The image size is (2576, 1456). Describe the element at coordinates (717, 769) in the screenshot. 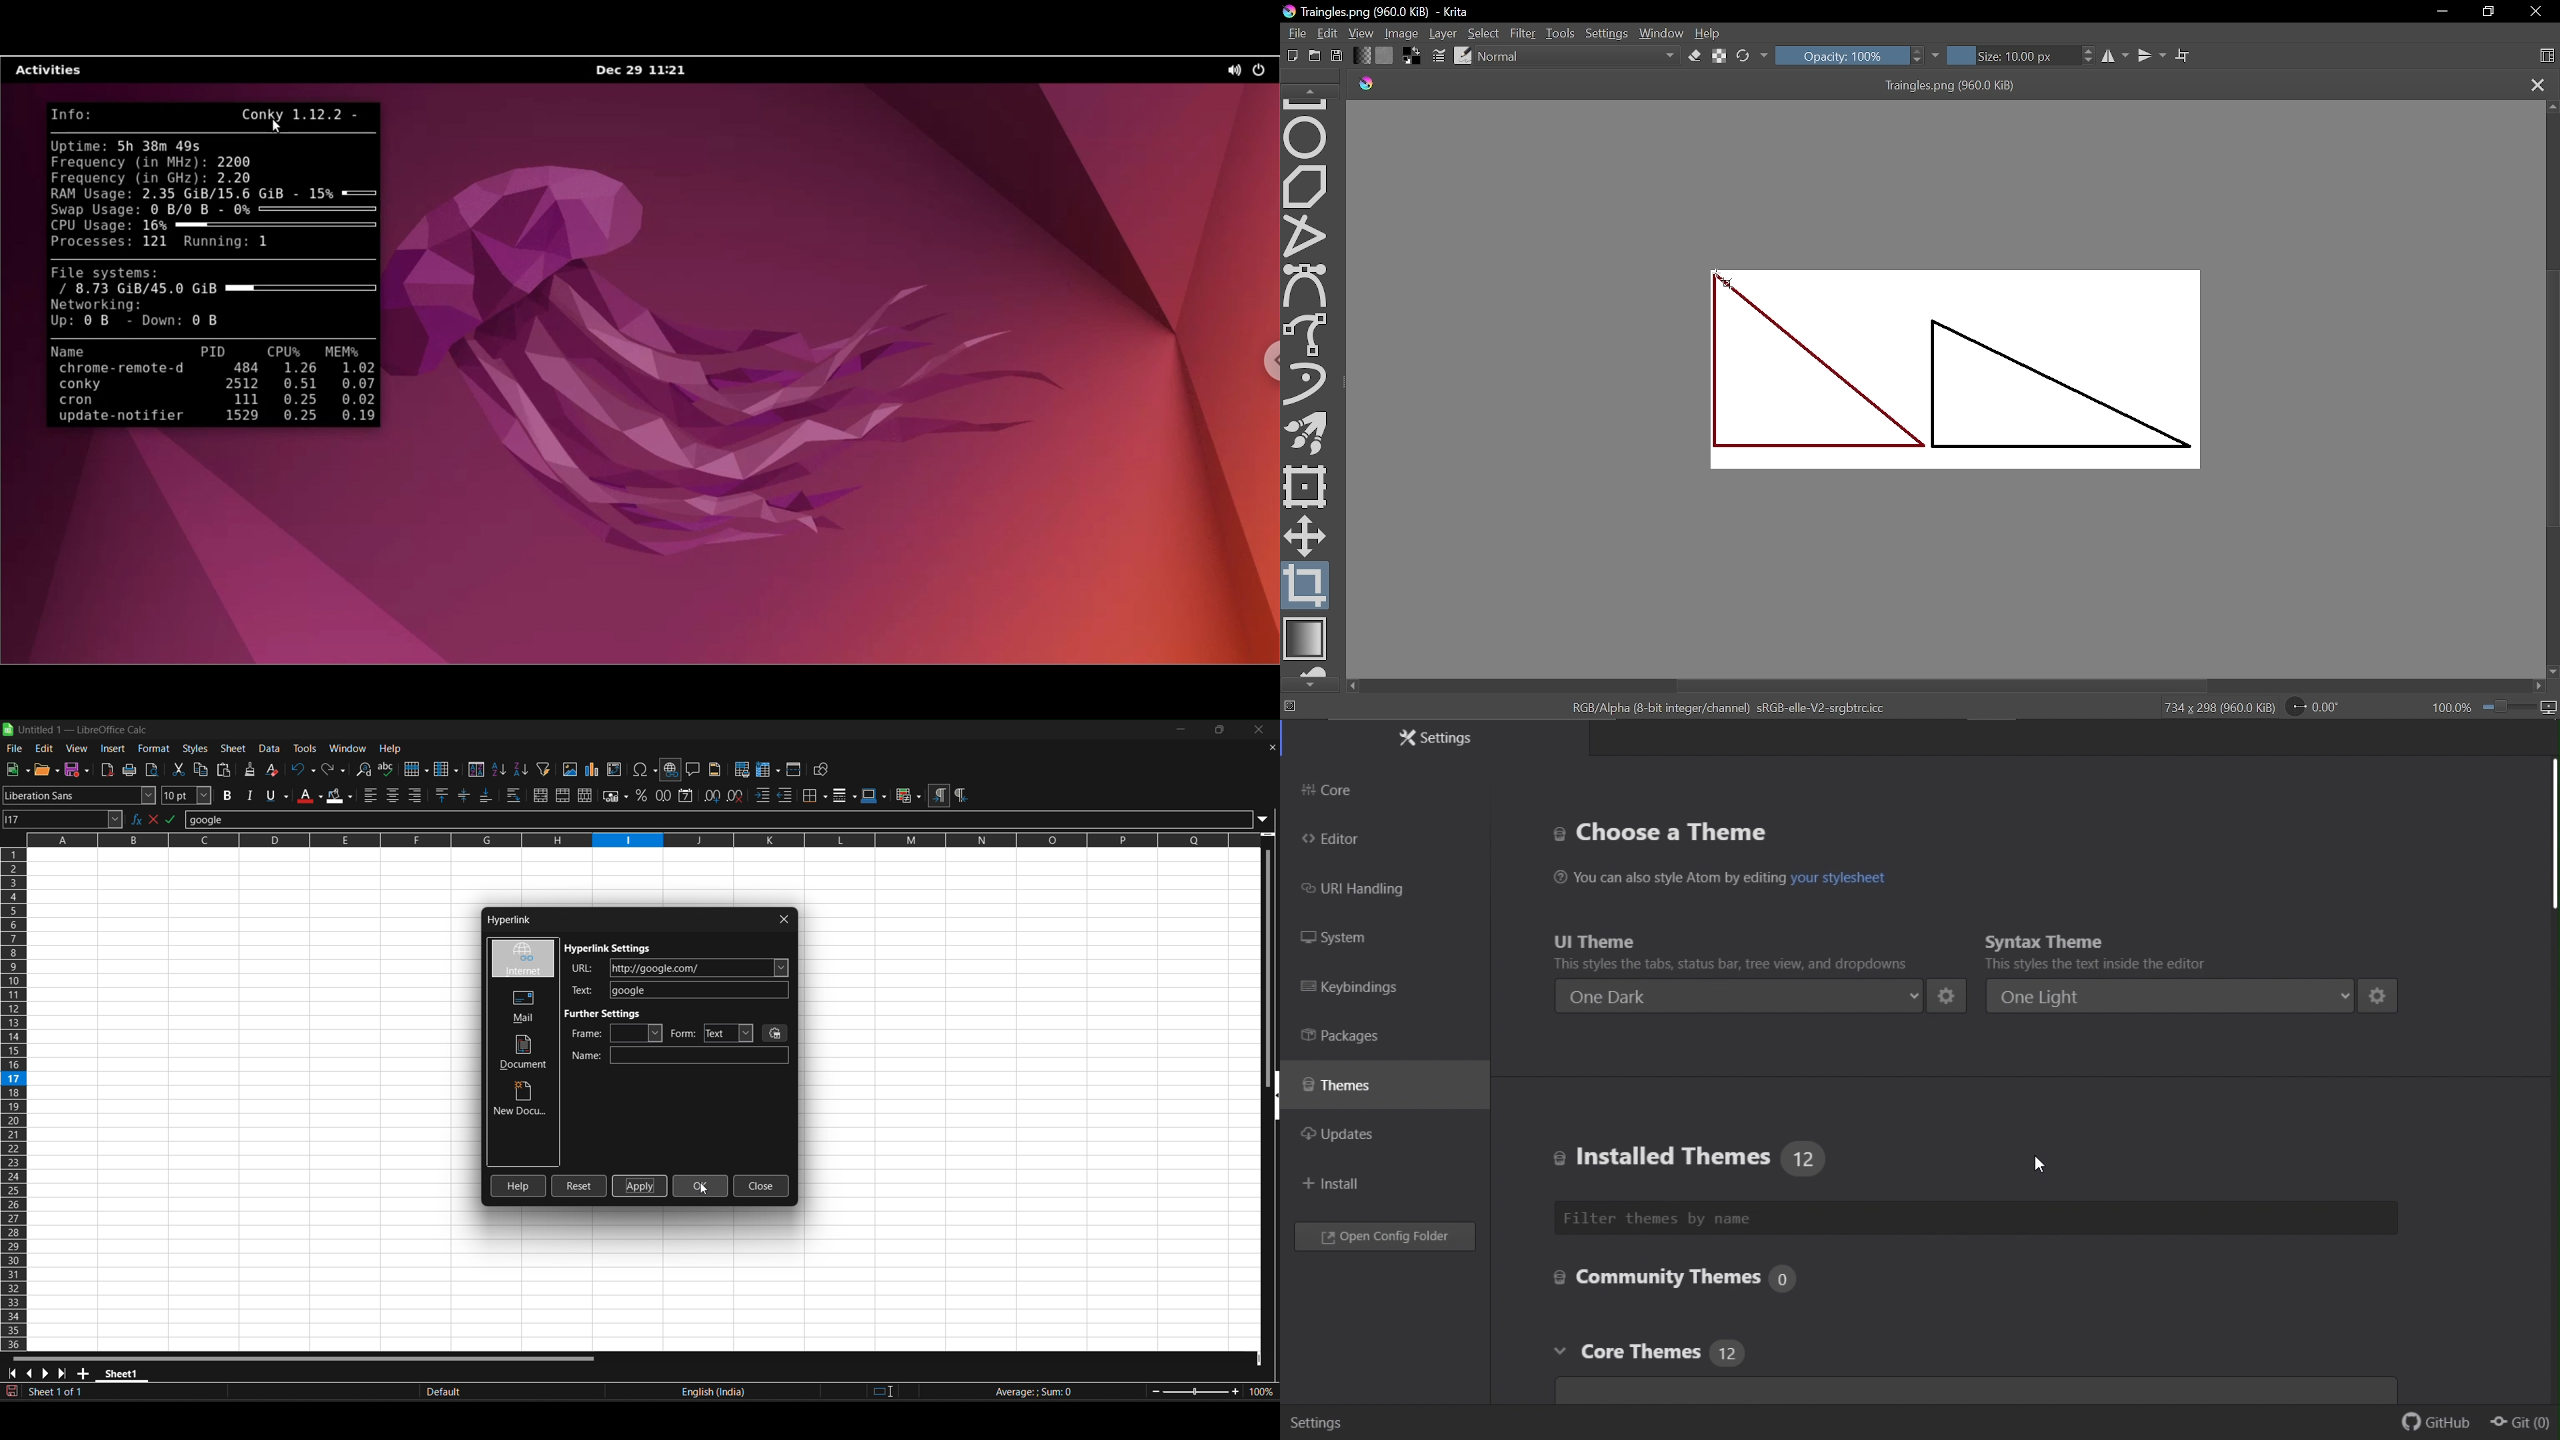

I see `headers and footers` at that location.